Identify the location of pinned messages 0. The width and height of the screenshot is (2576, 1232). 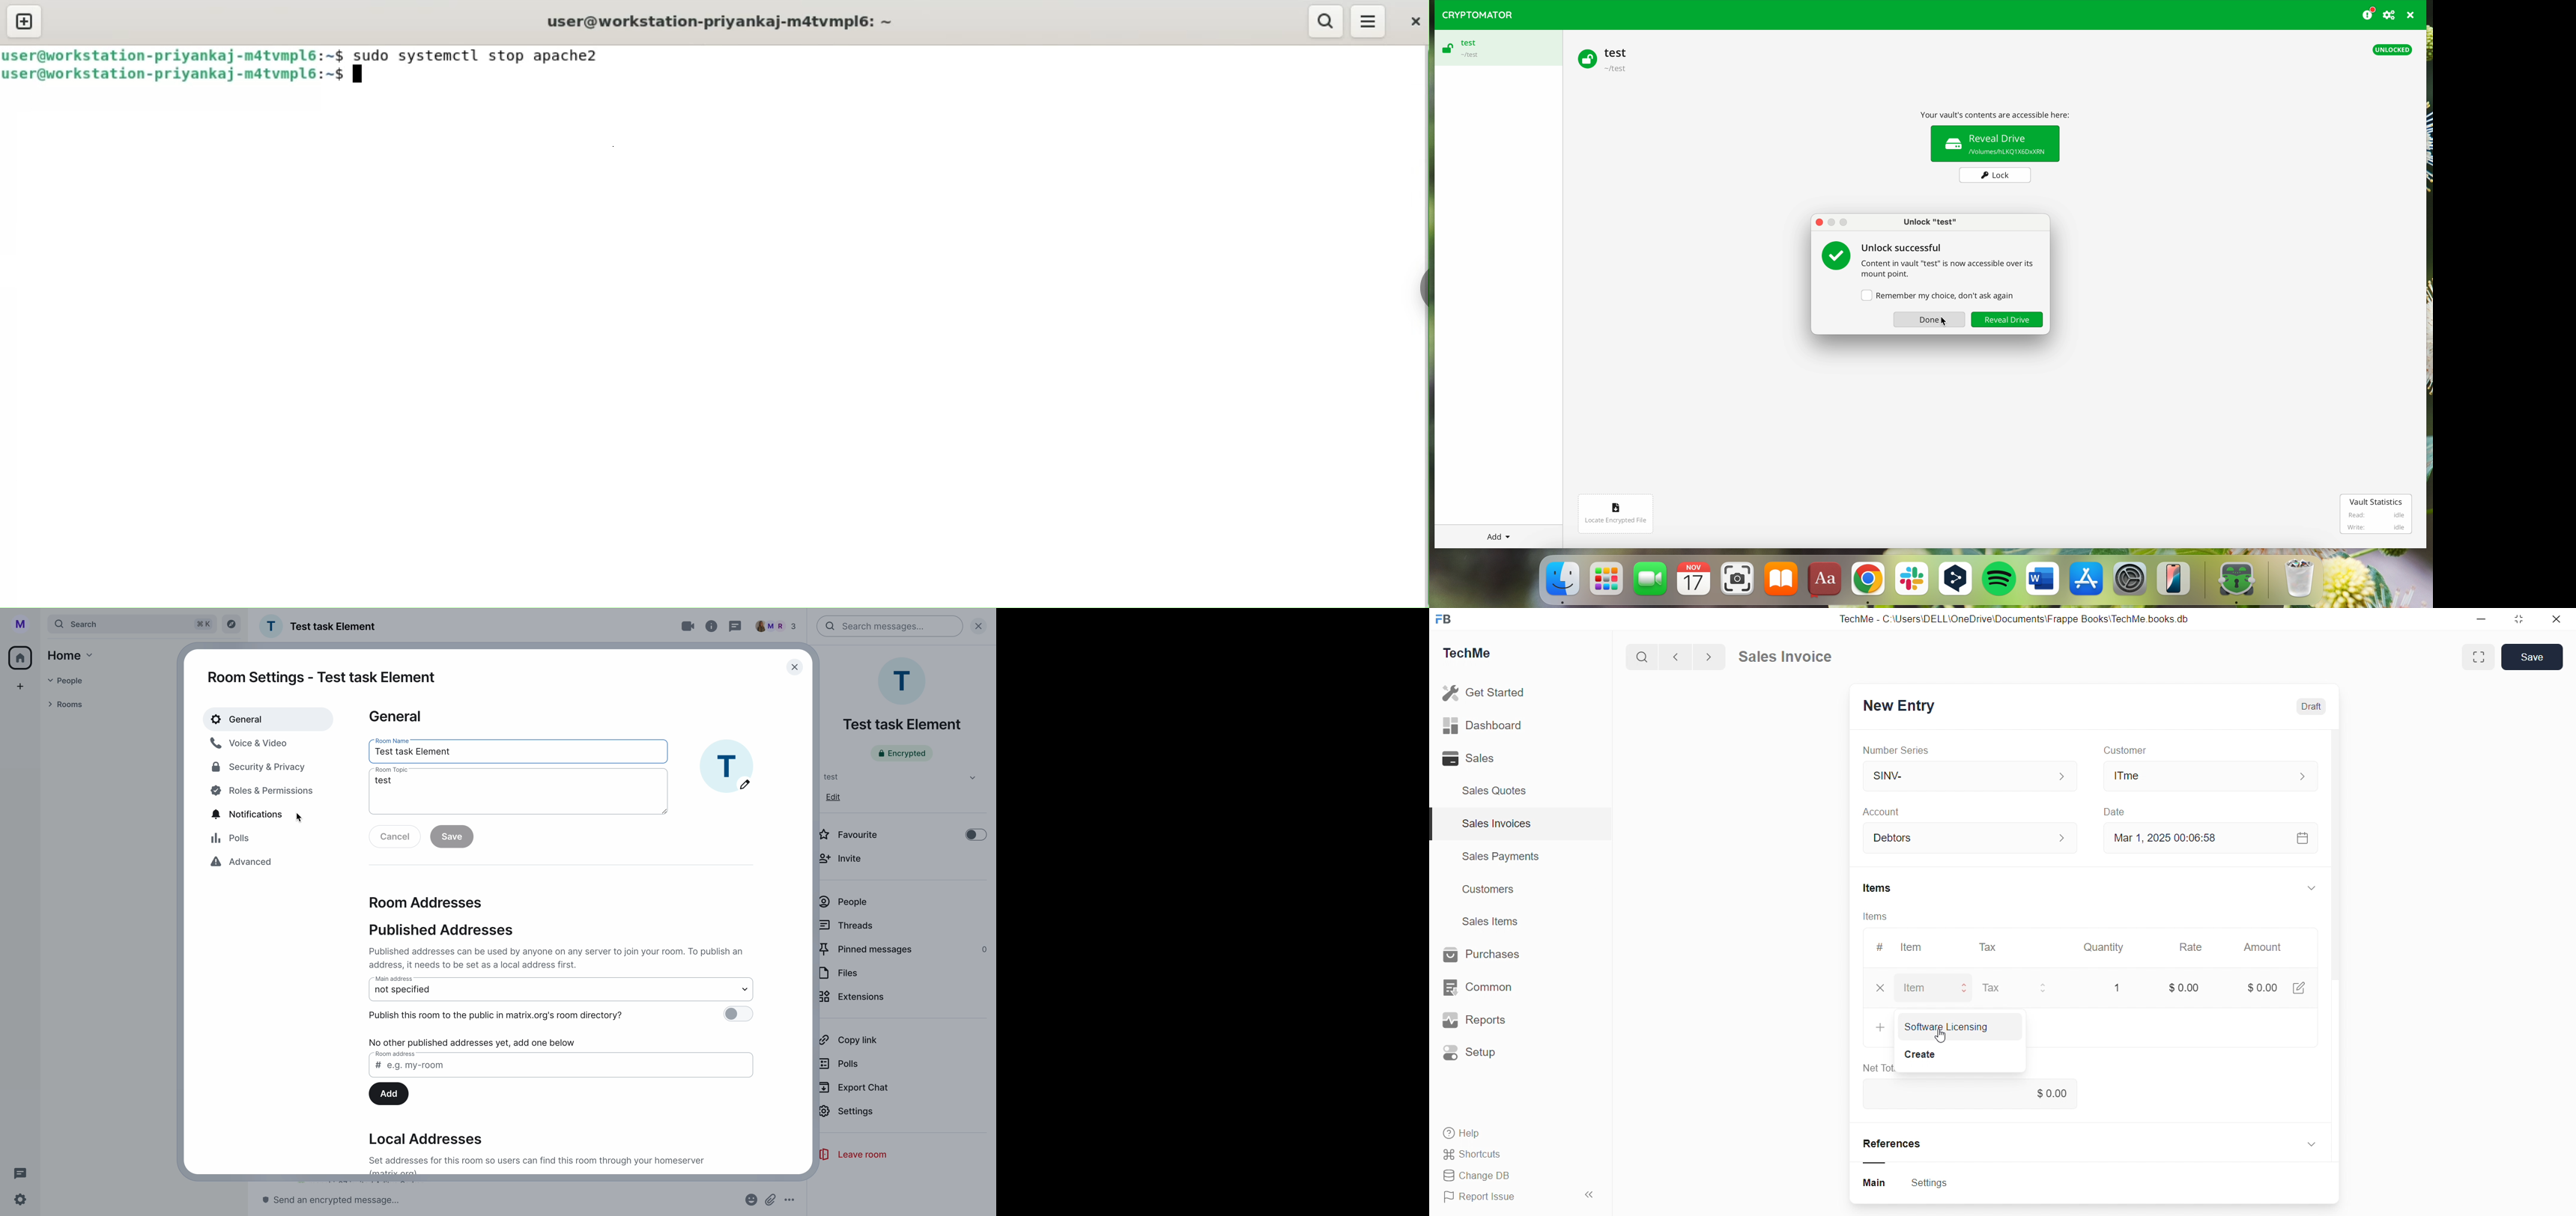
(905, 950).